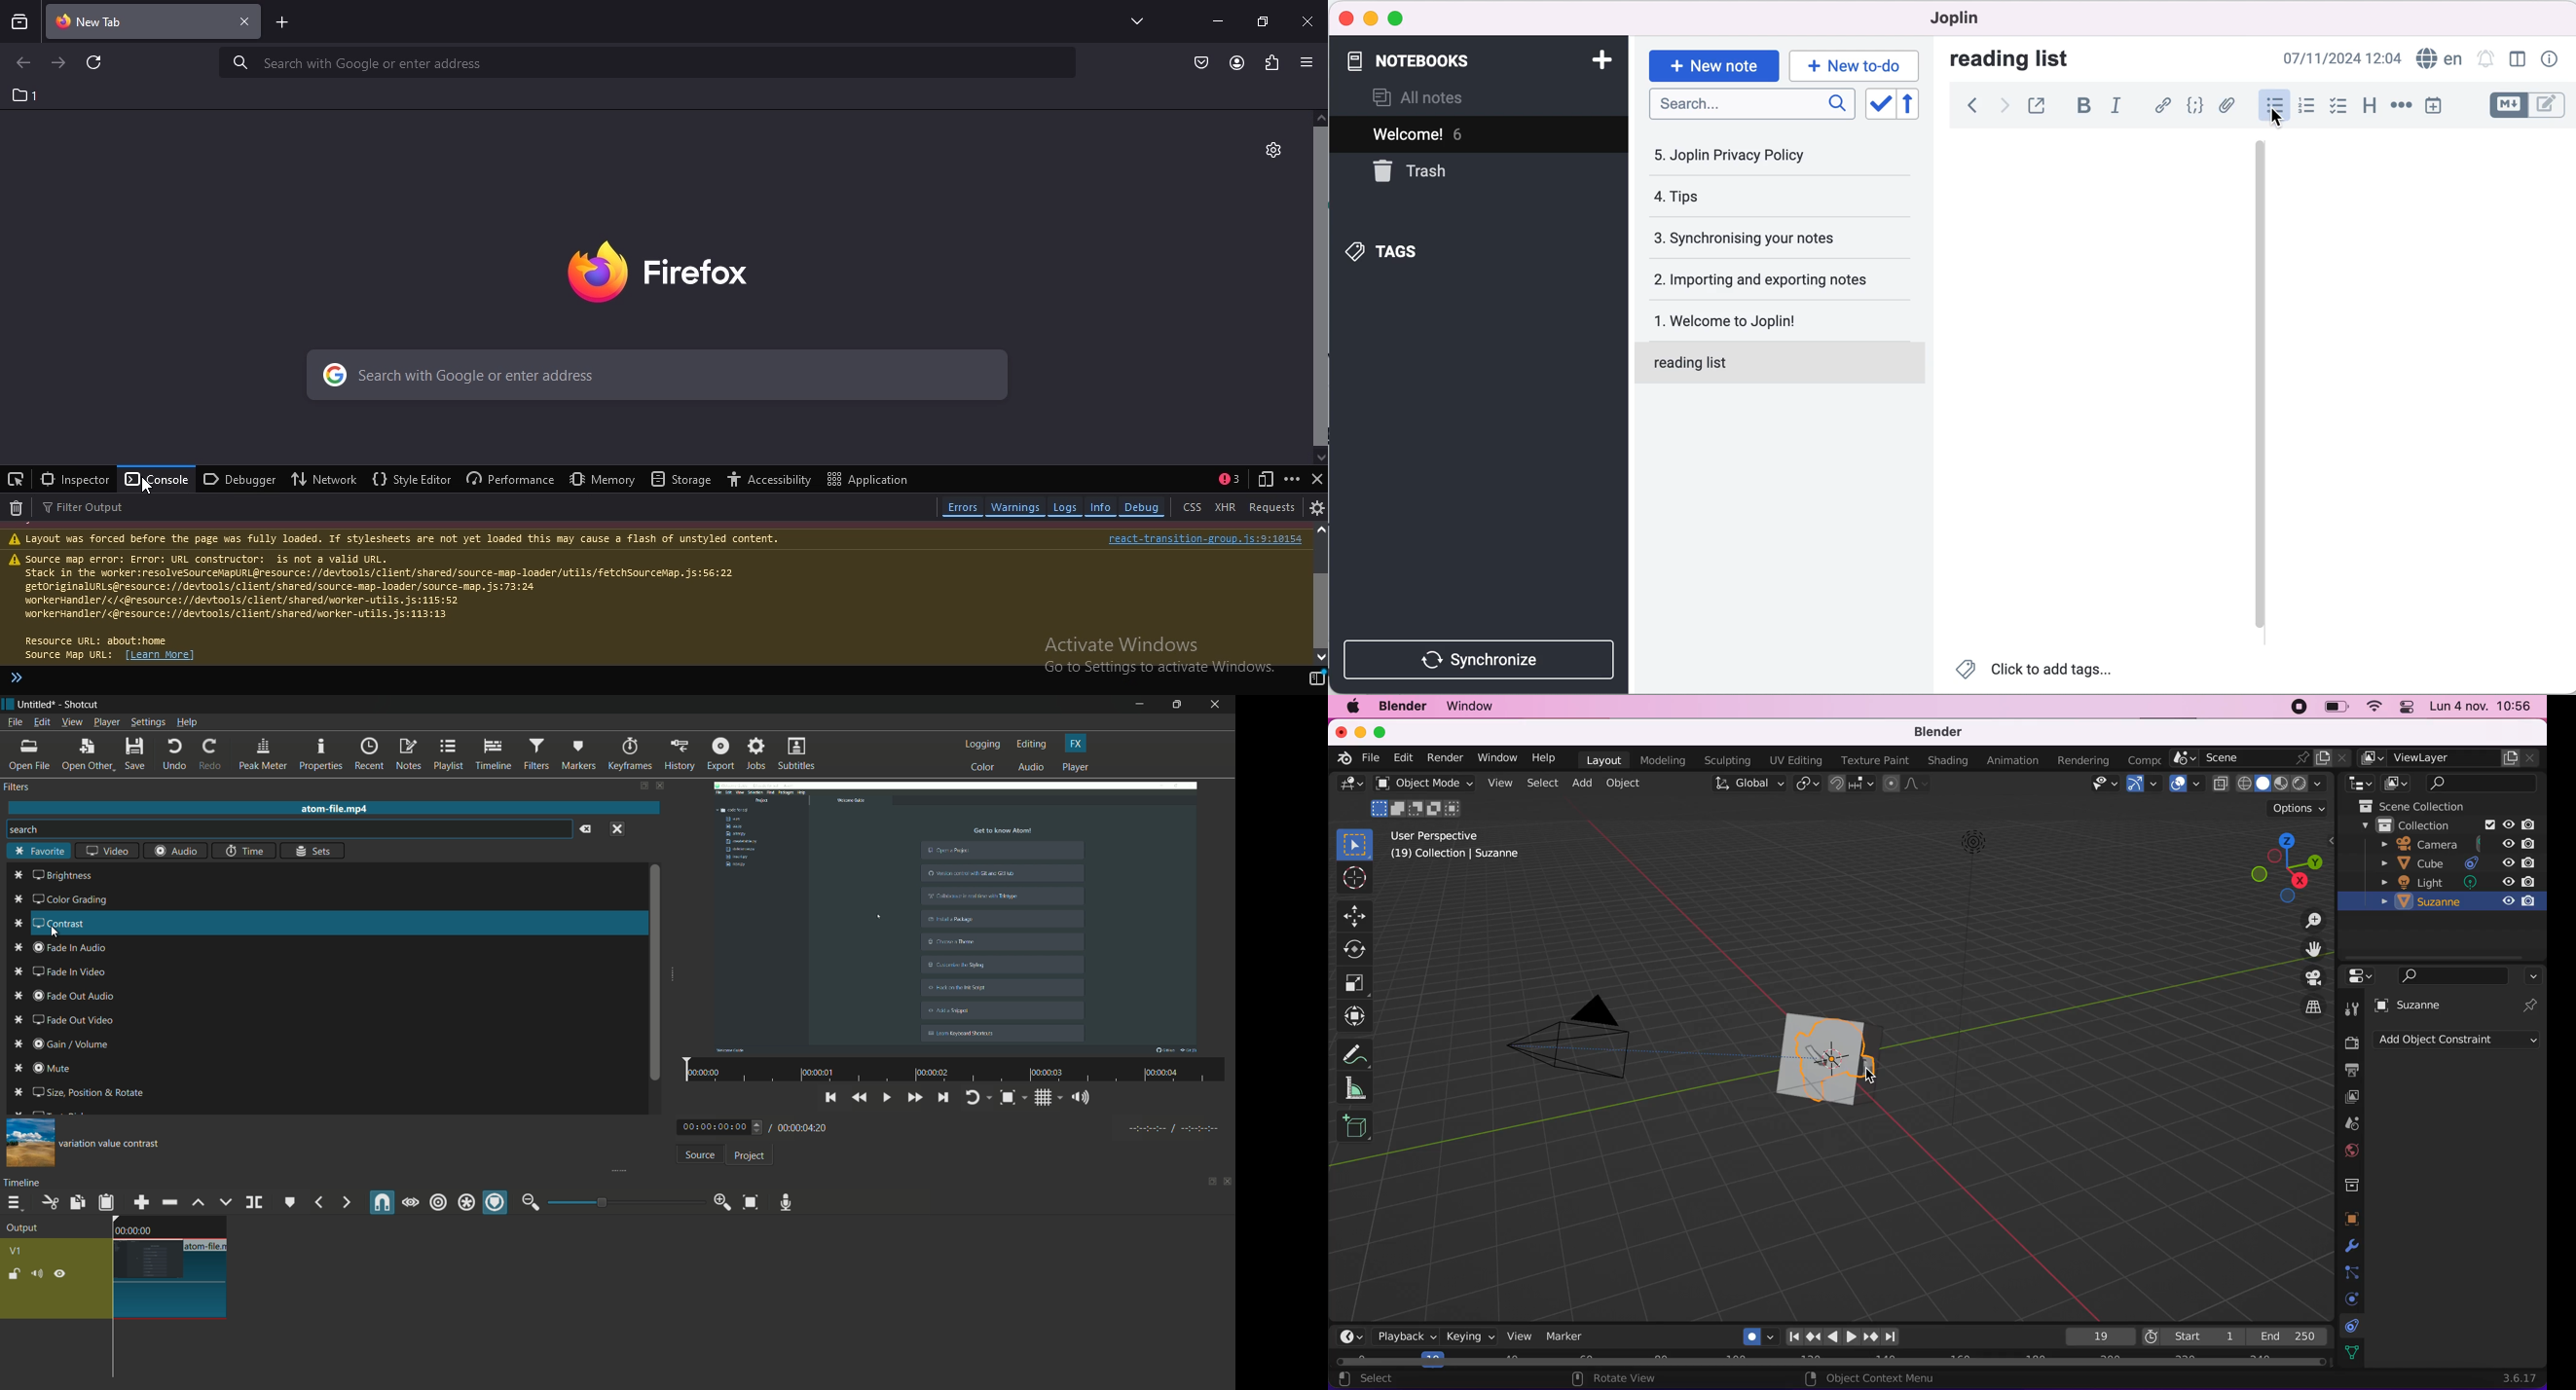 The image size is (2576, 1400). I want to click on editor type, so click(2362, 977).